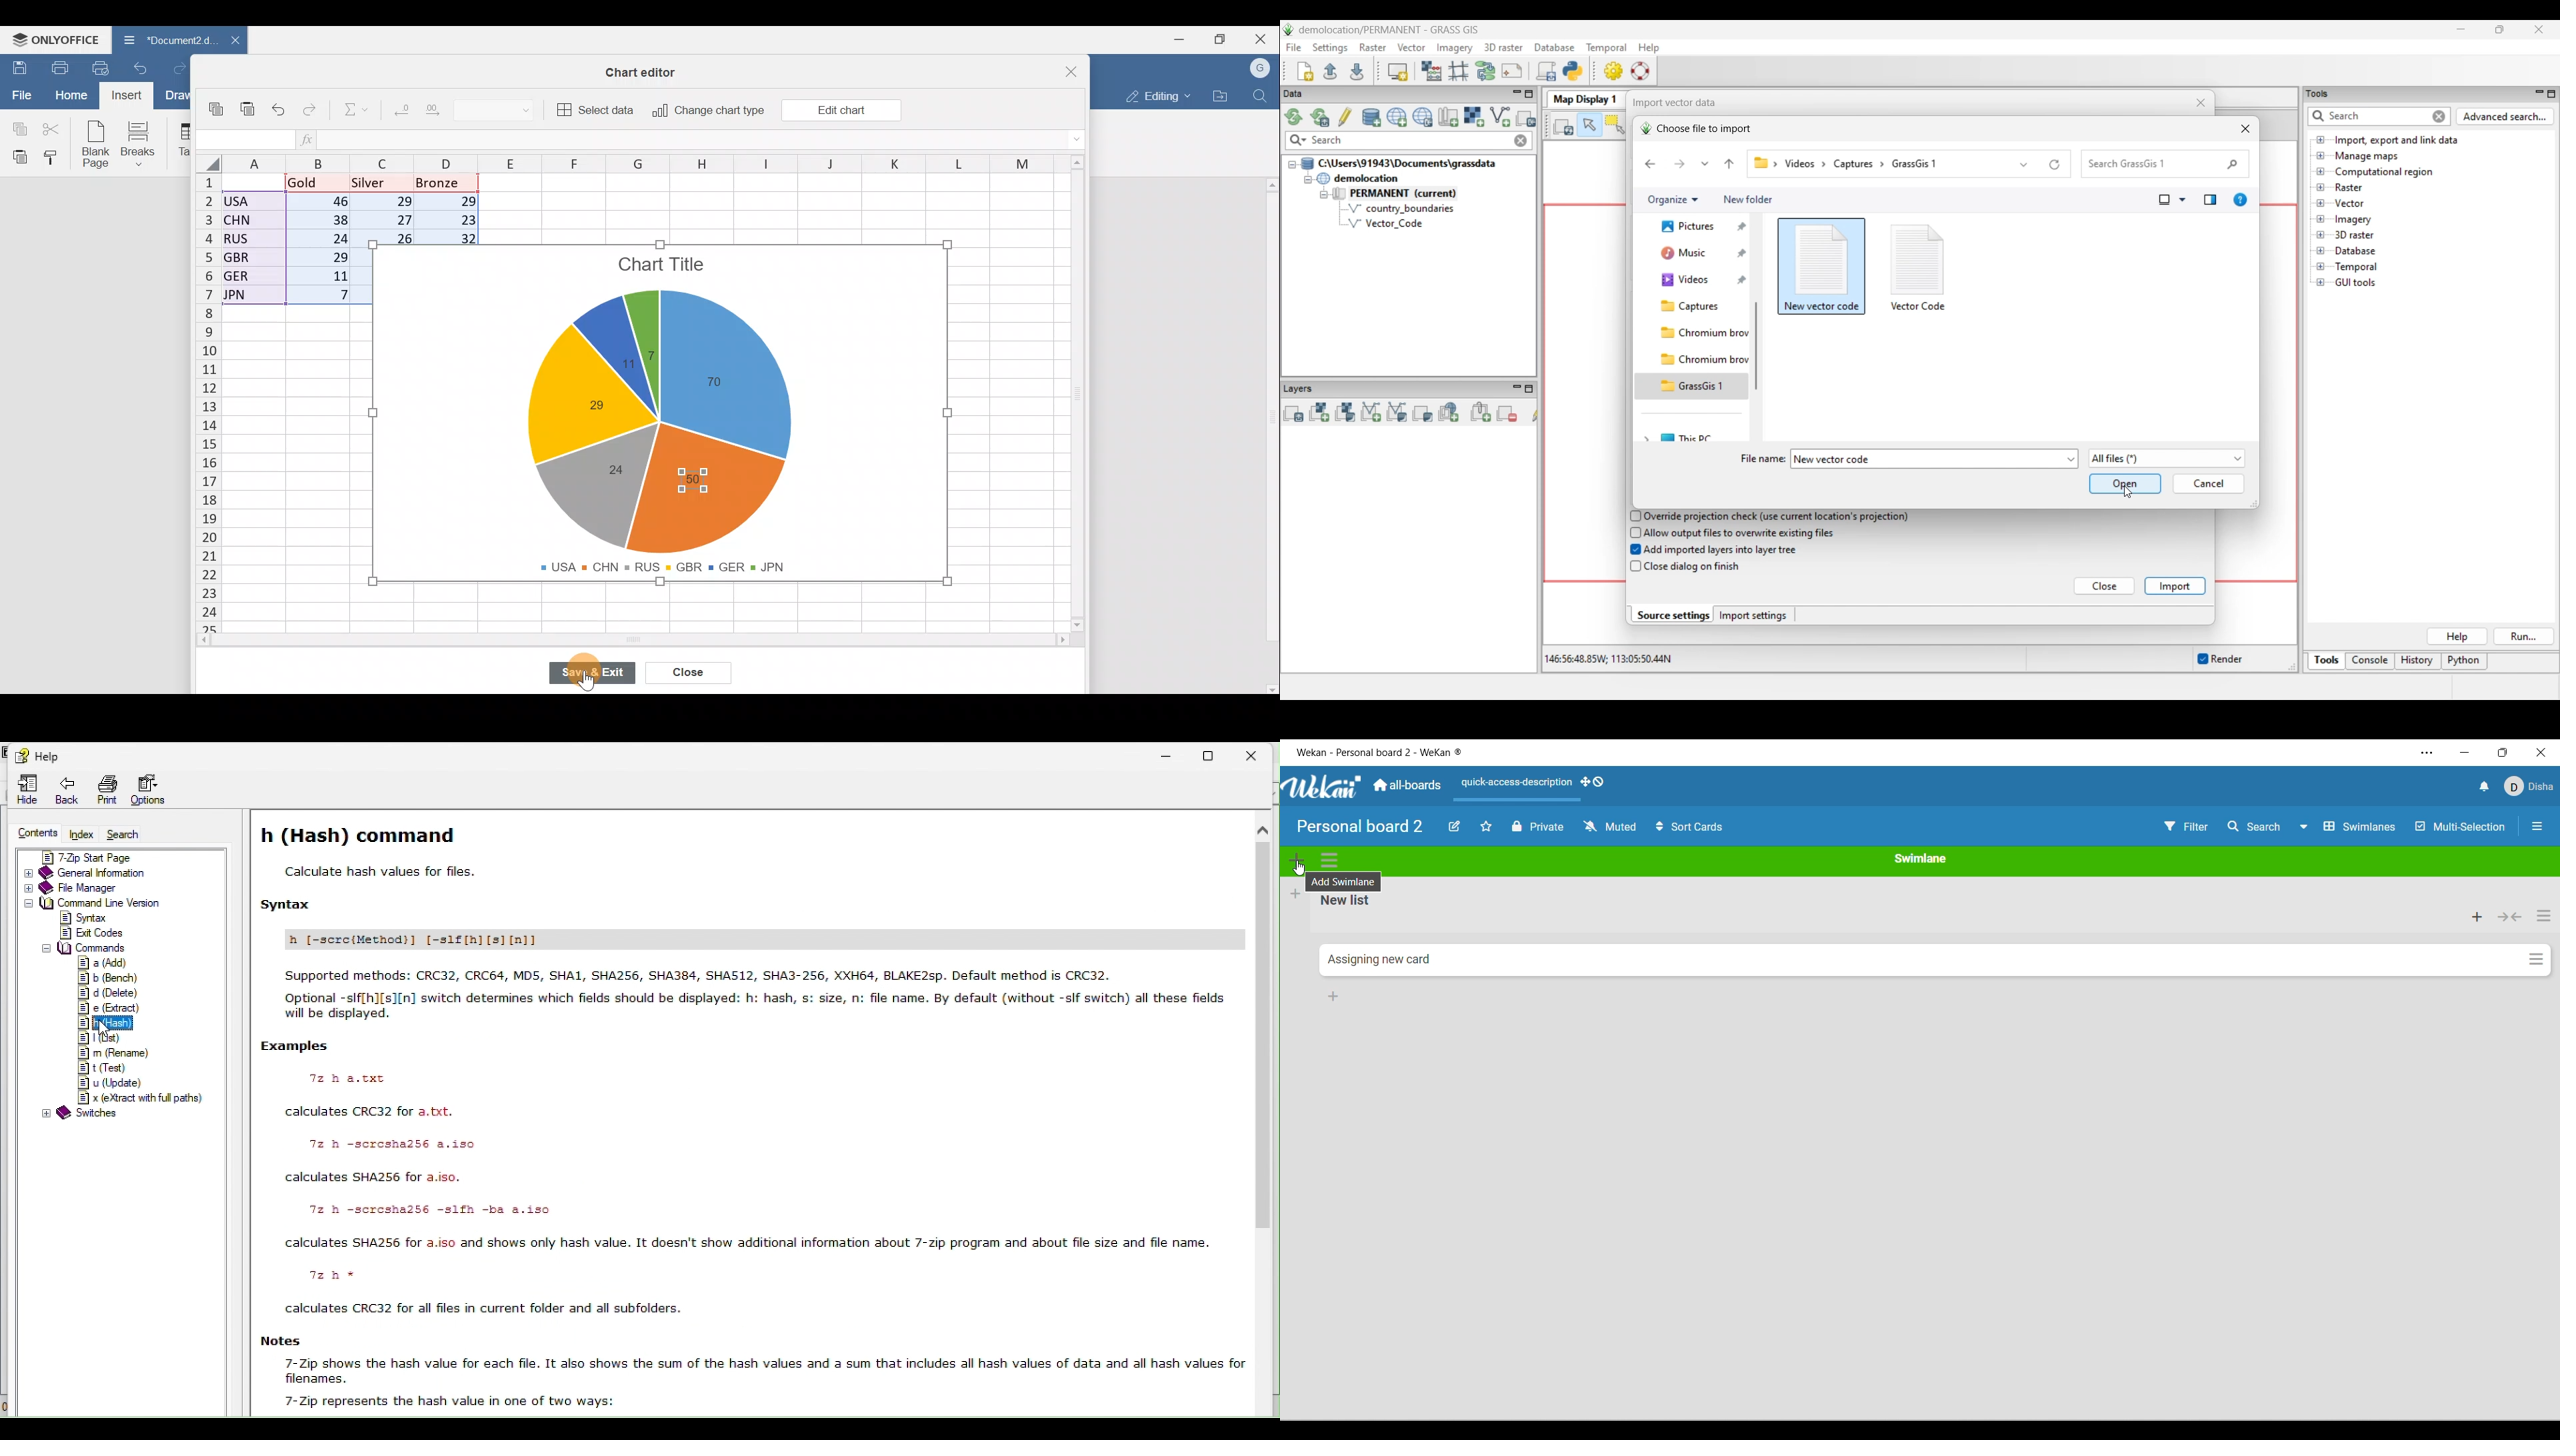 The width and height of the screenshot is (2576, 1456). I want to click on Maximize, so click(1225, 38).